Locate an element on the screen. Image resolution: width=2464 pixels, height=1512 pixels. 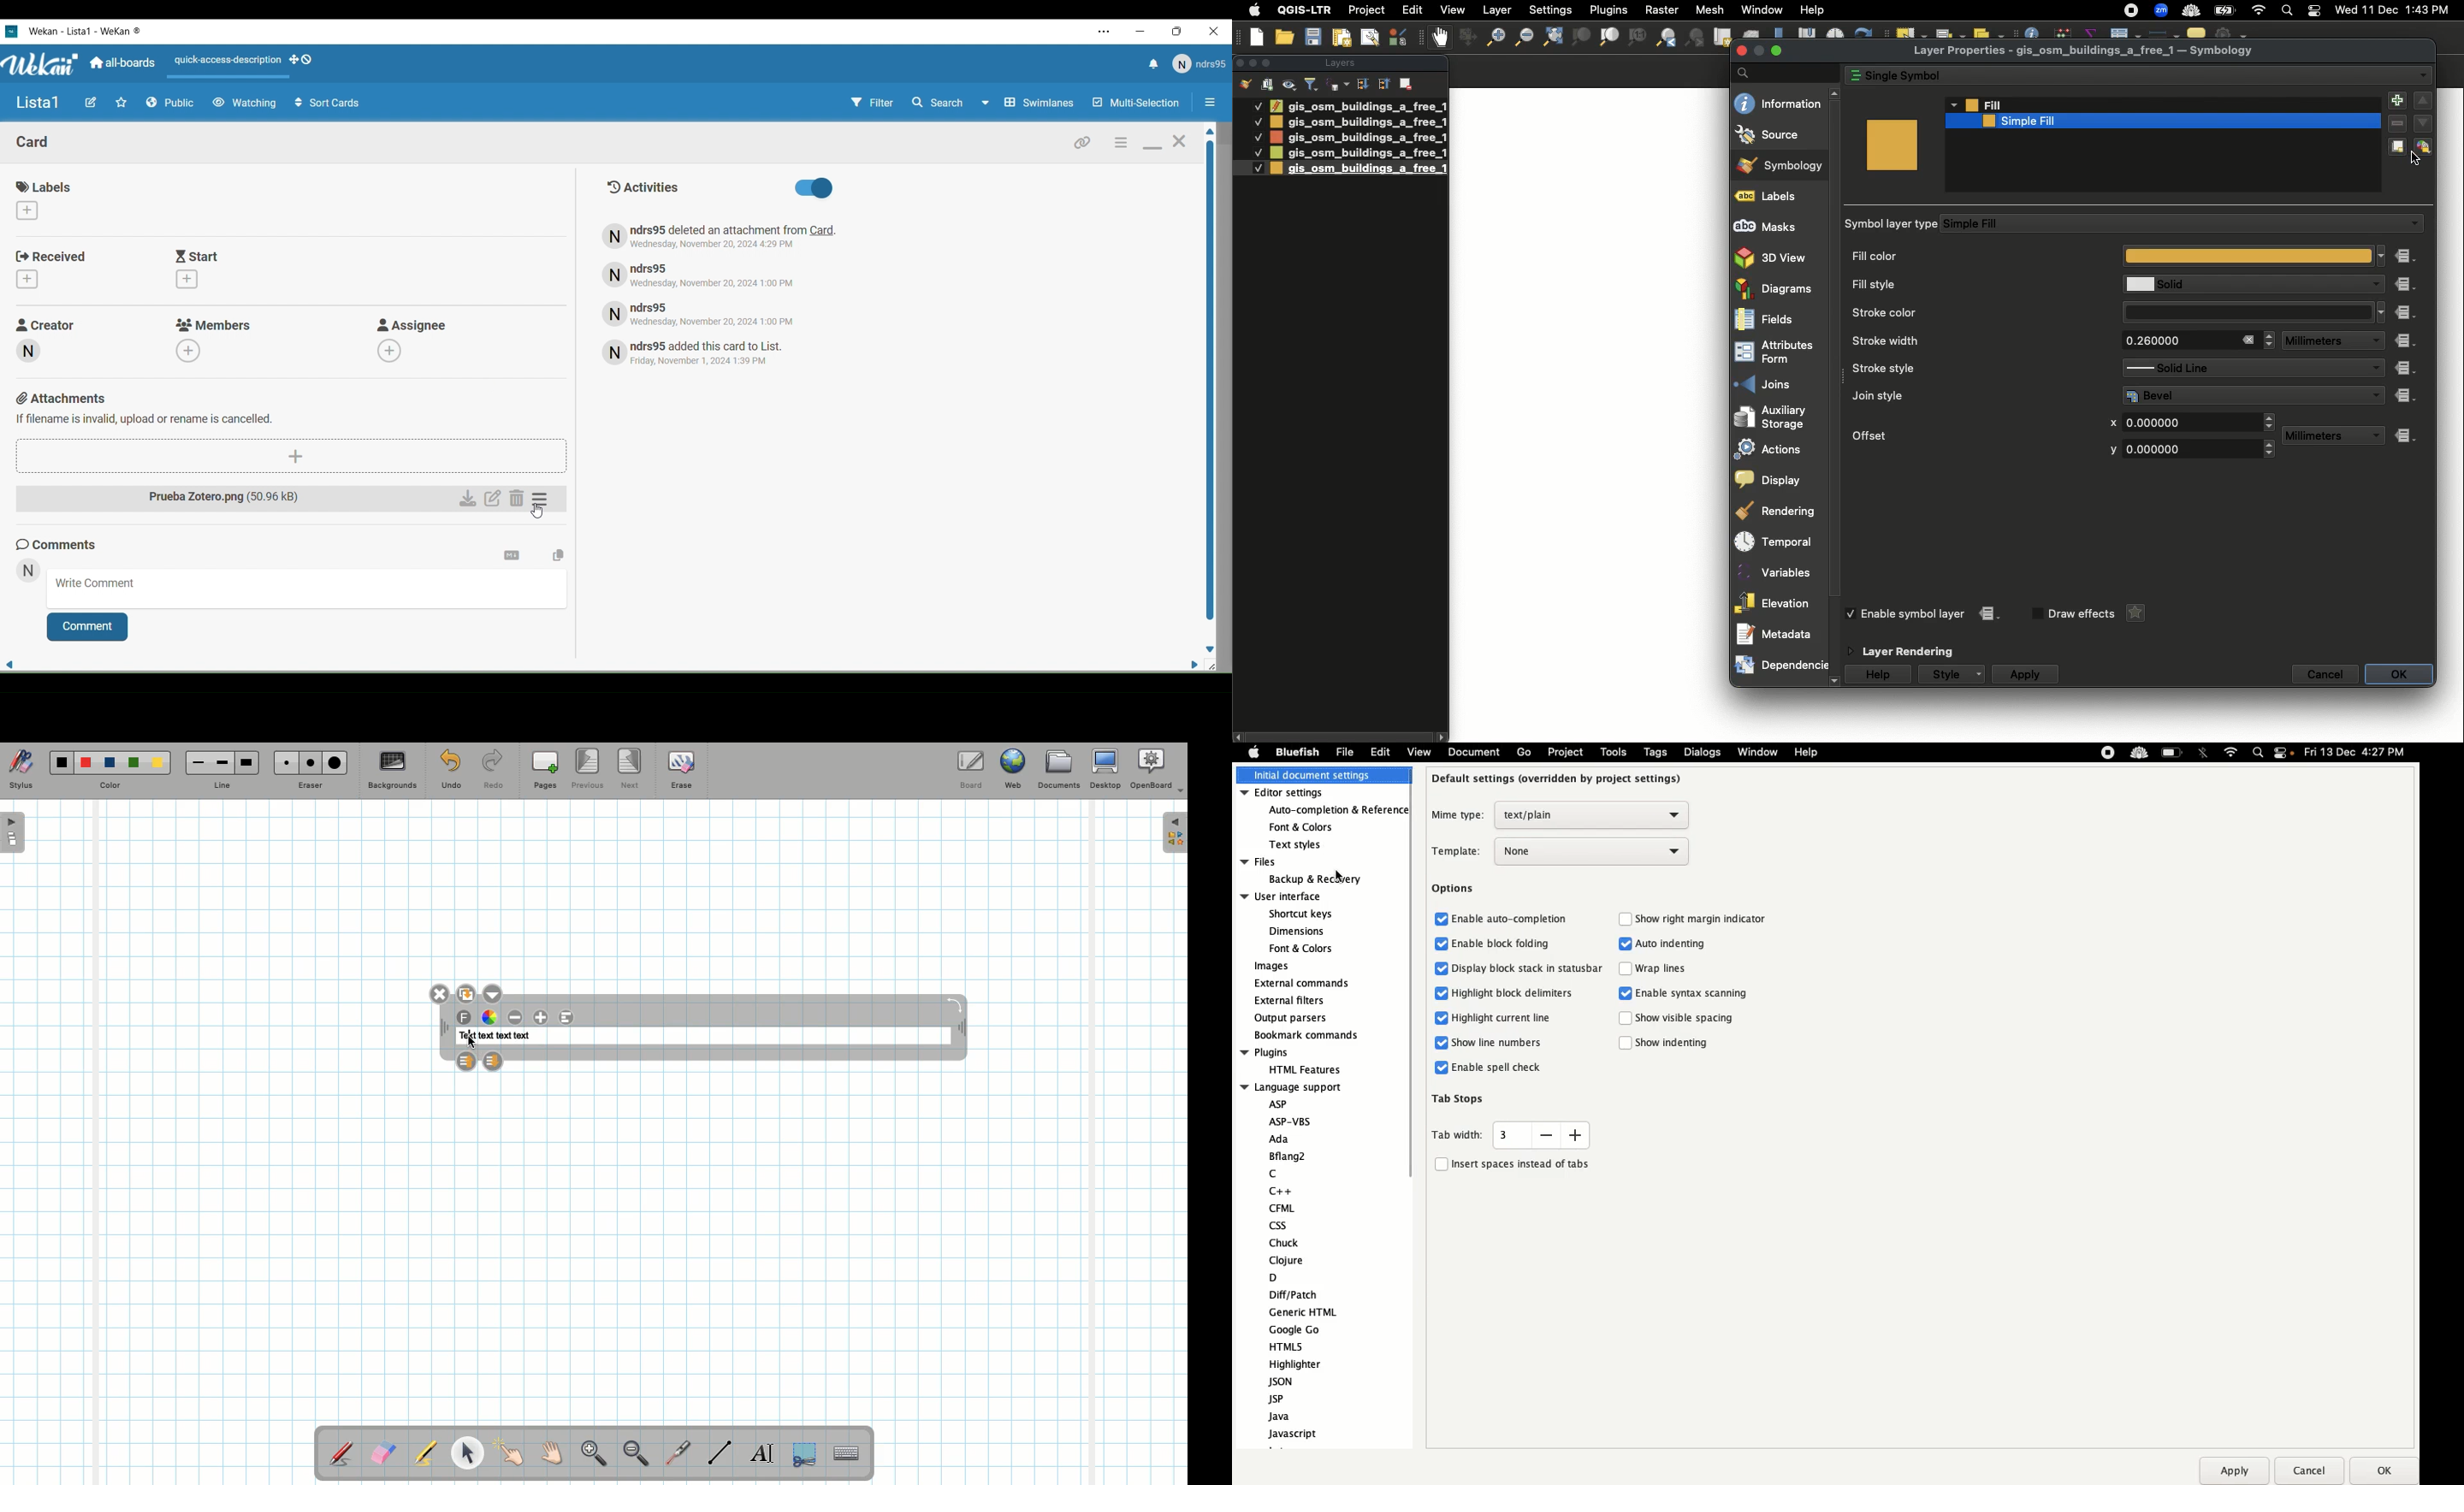
Stroke style is located at coordinates (1969, 369).